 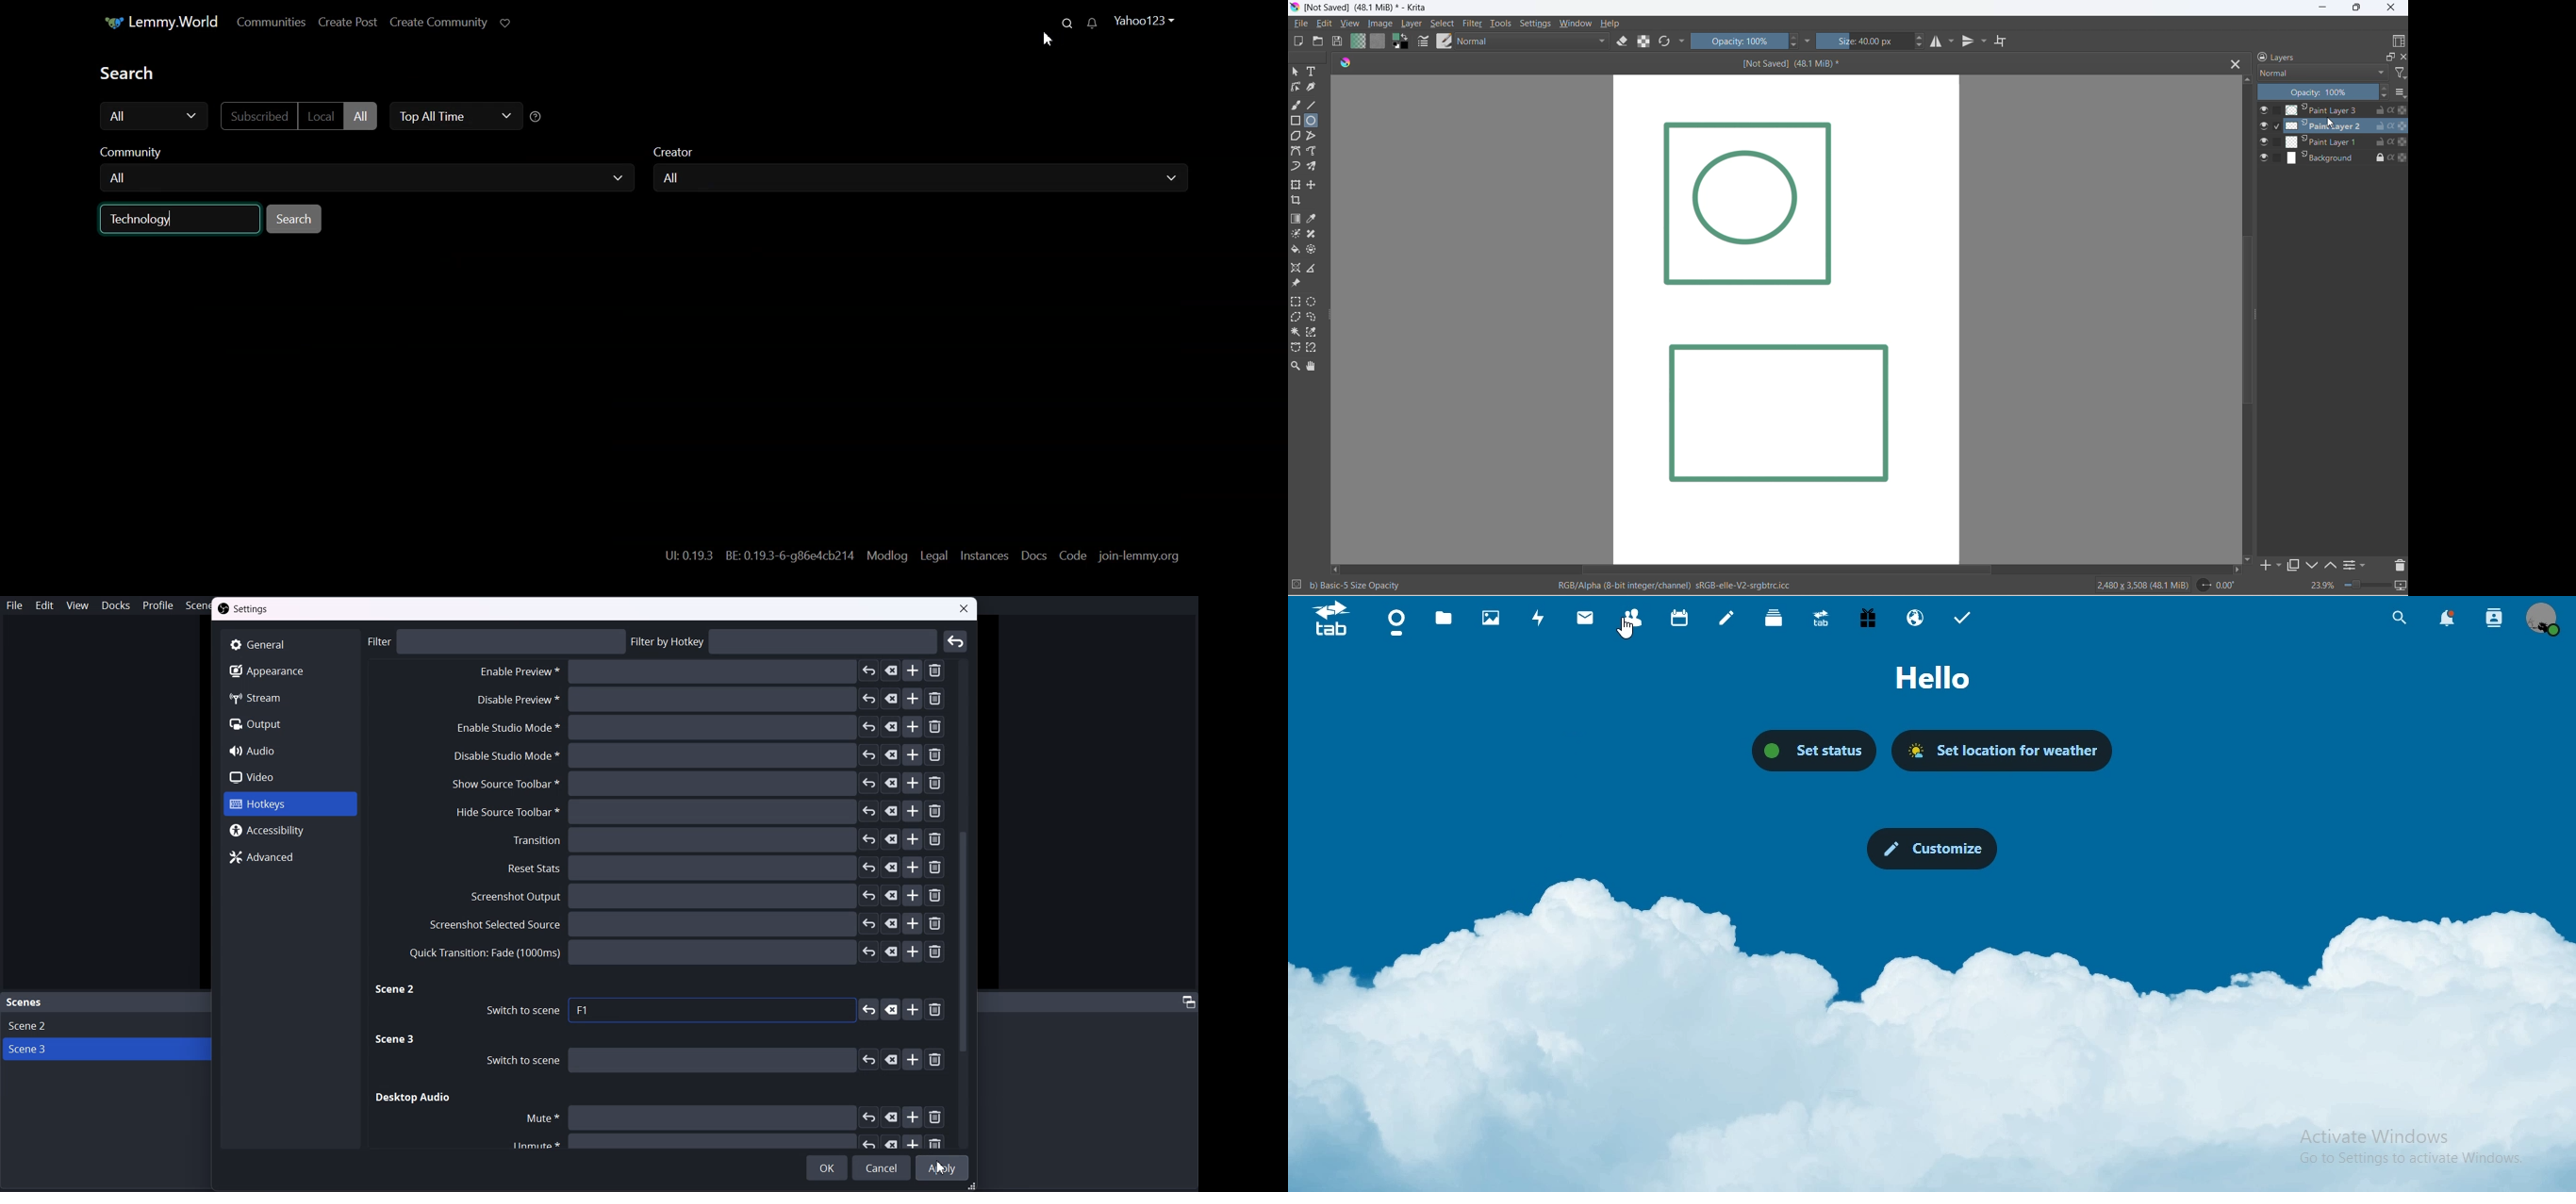 I want to click on contigous selection stool, so click(x=1296, y=332).